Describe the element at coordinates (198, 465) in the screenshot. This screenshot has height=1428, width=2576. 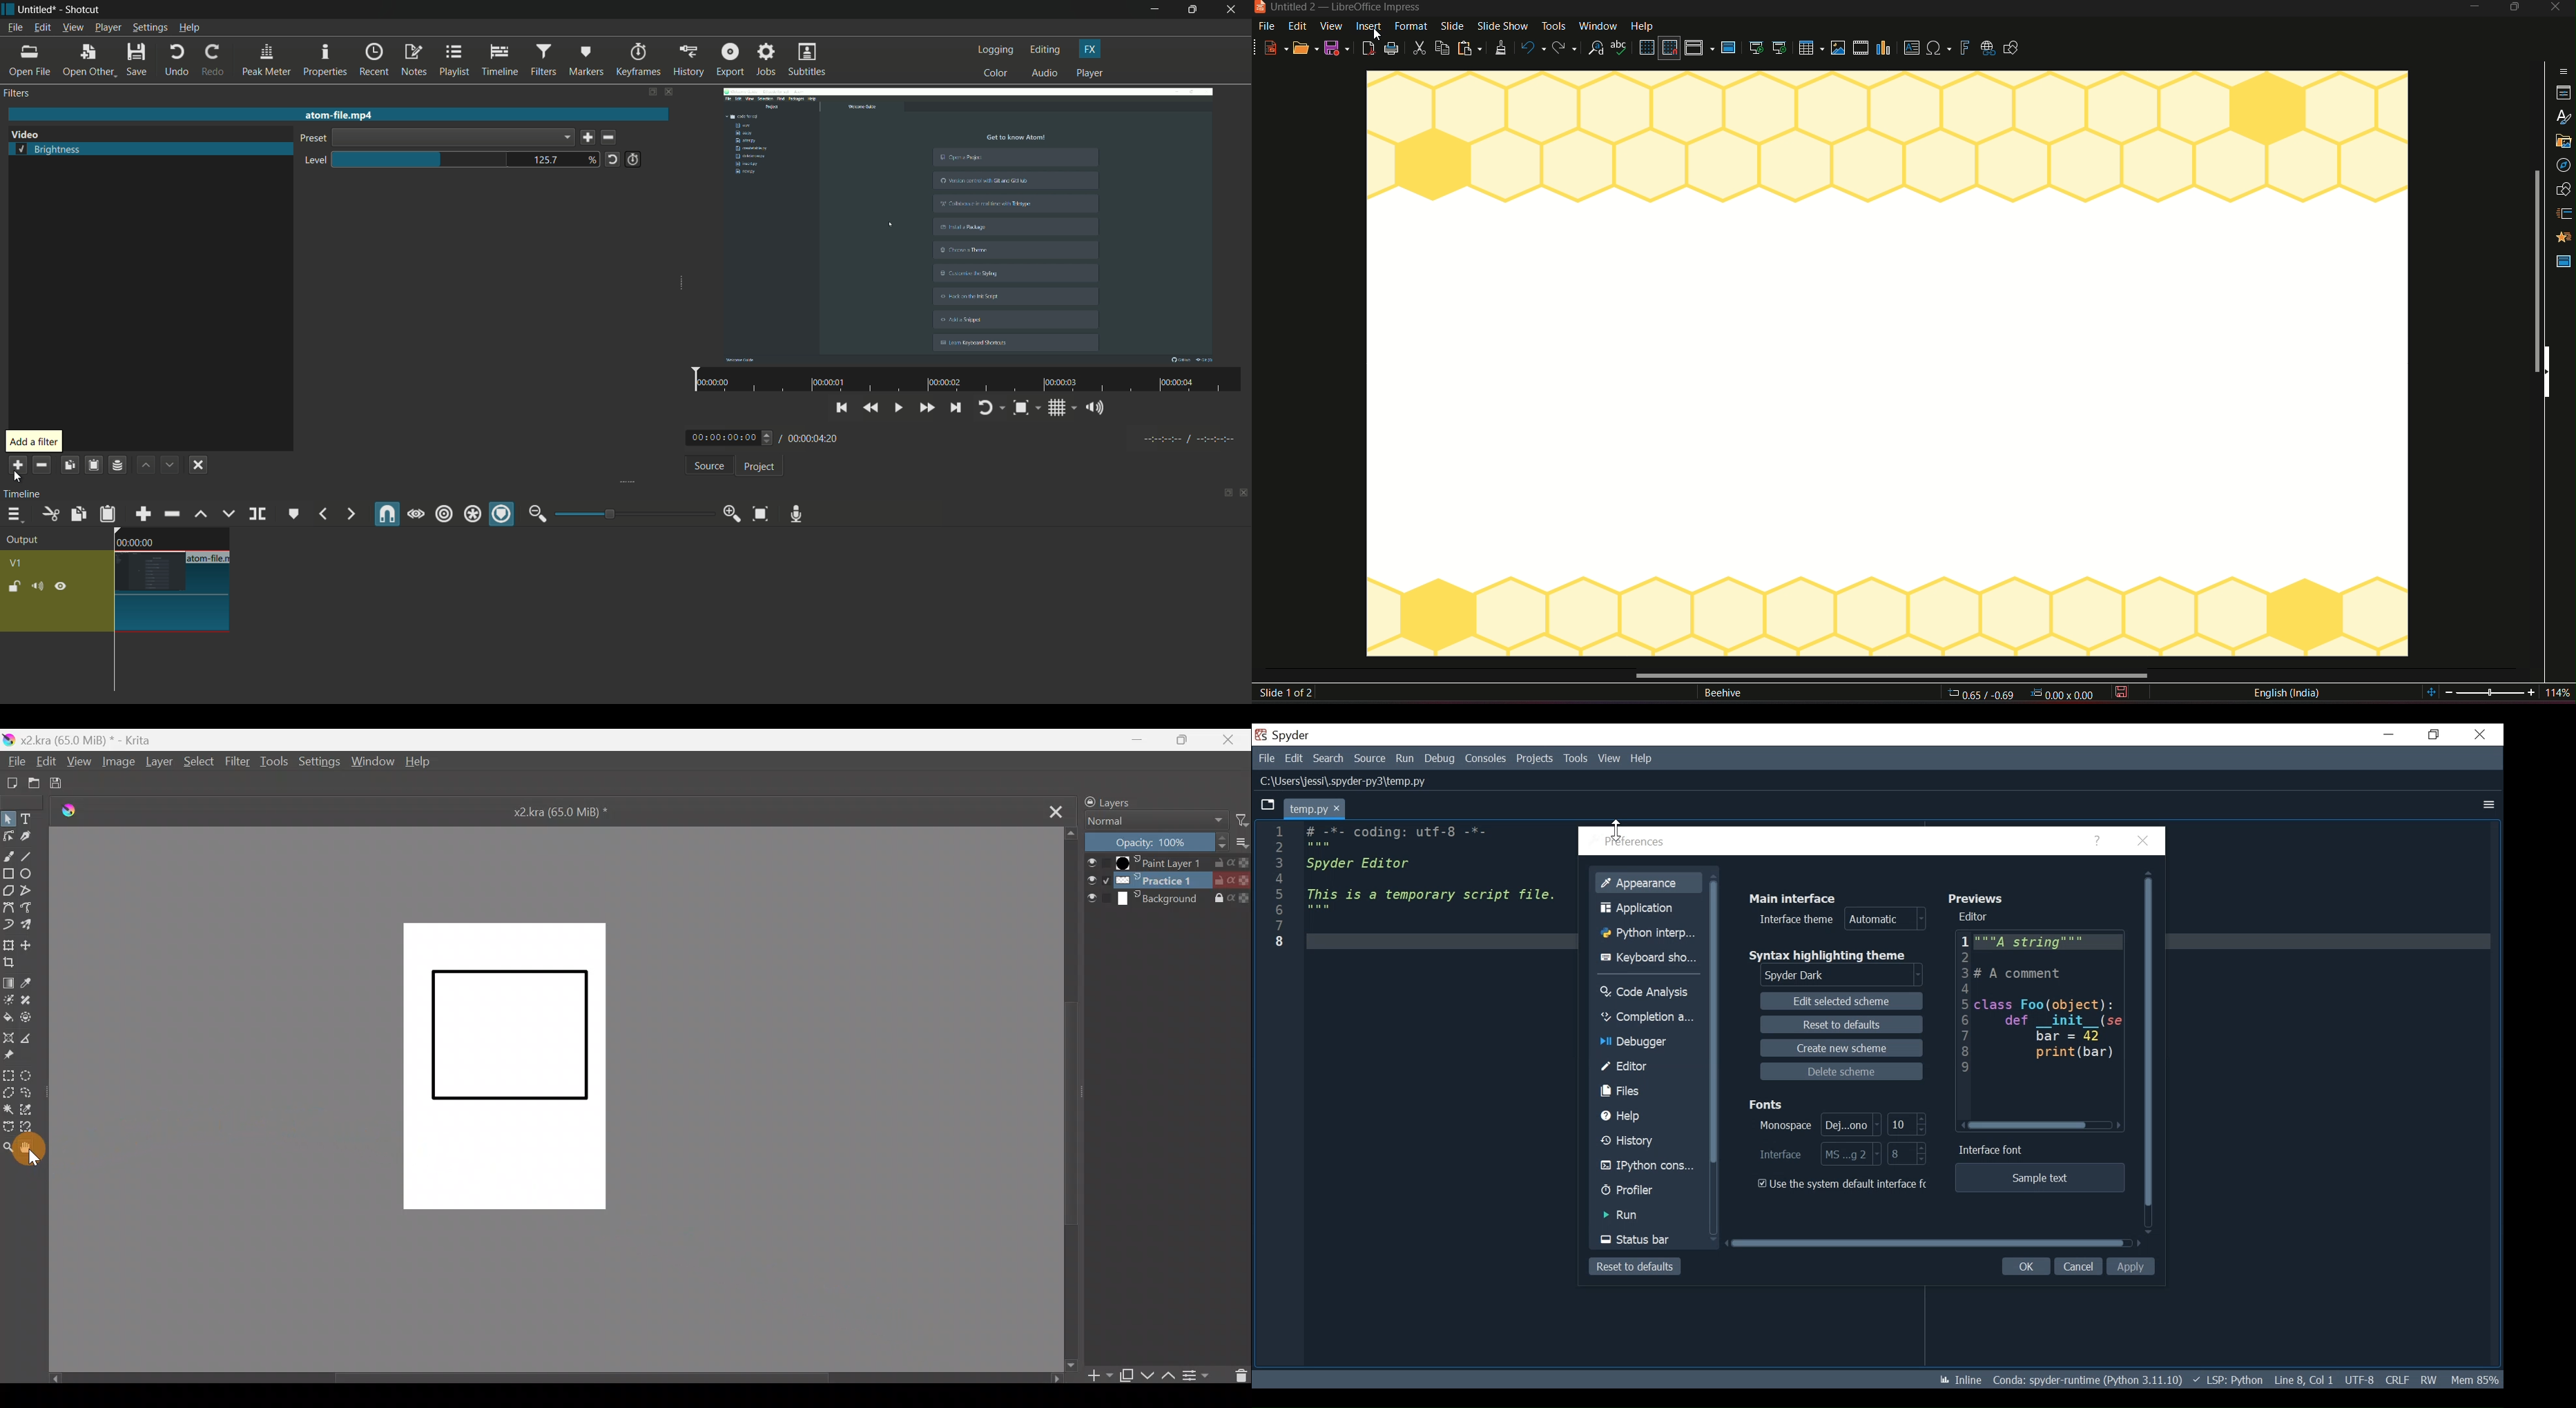
I see `deselect the filter` at that location.